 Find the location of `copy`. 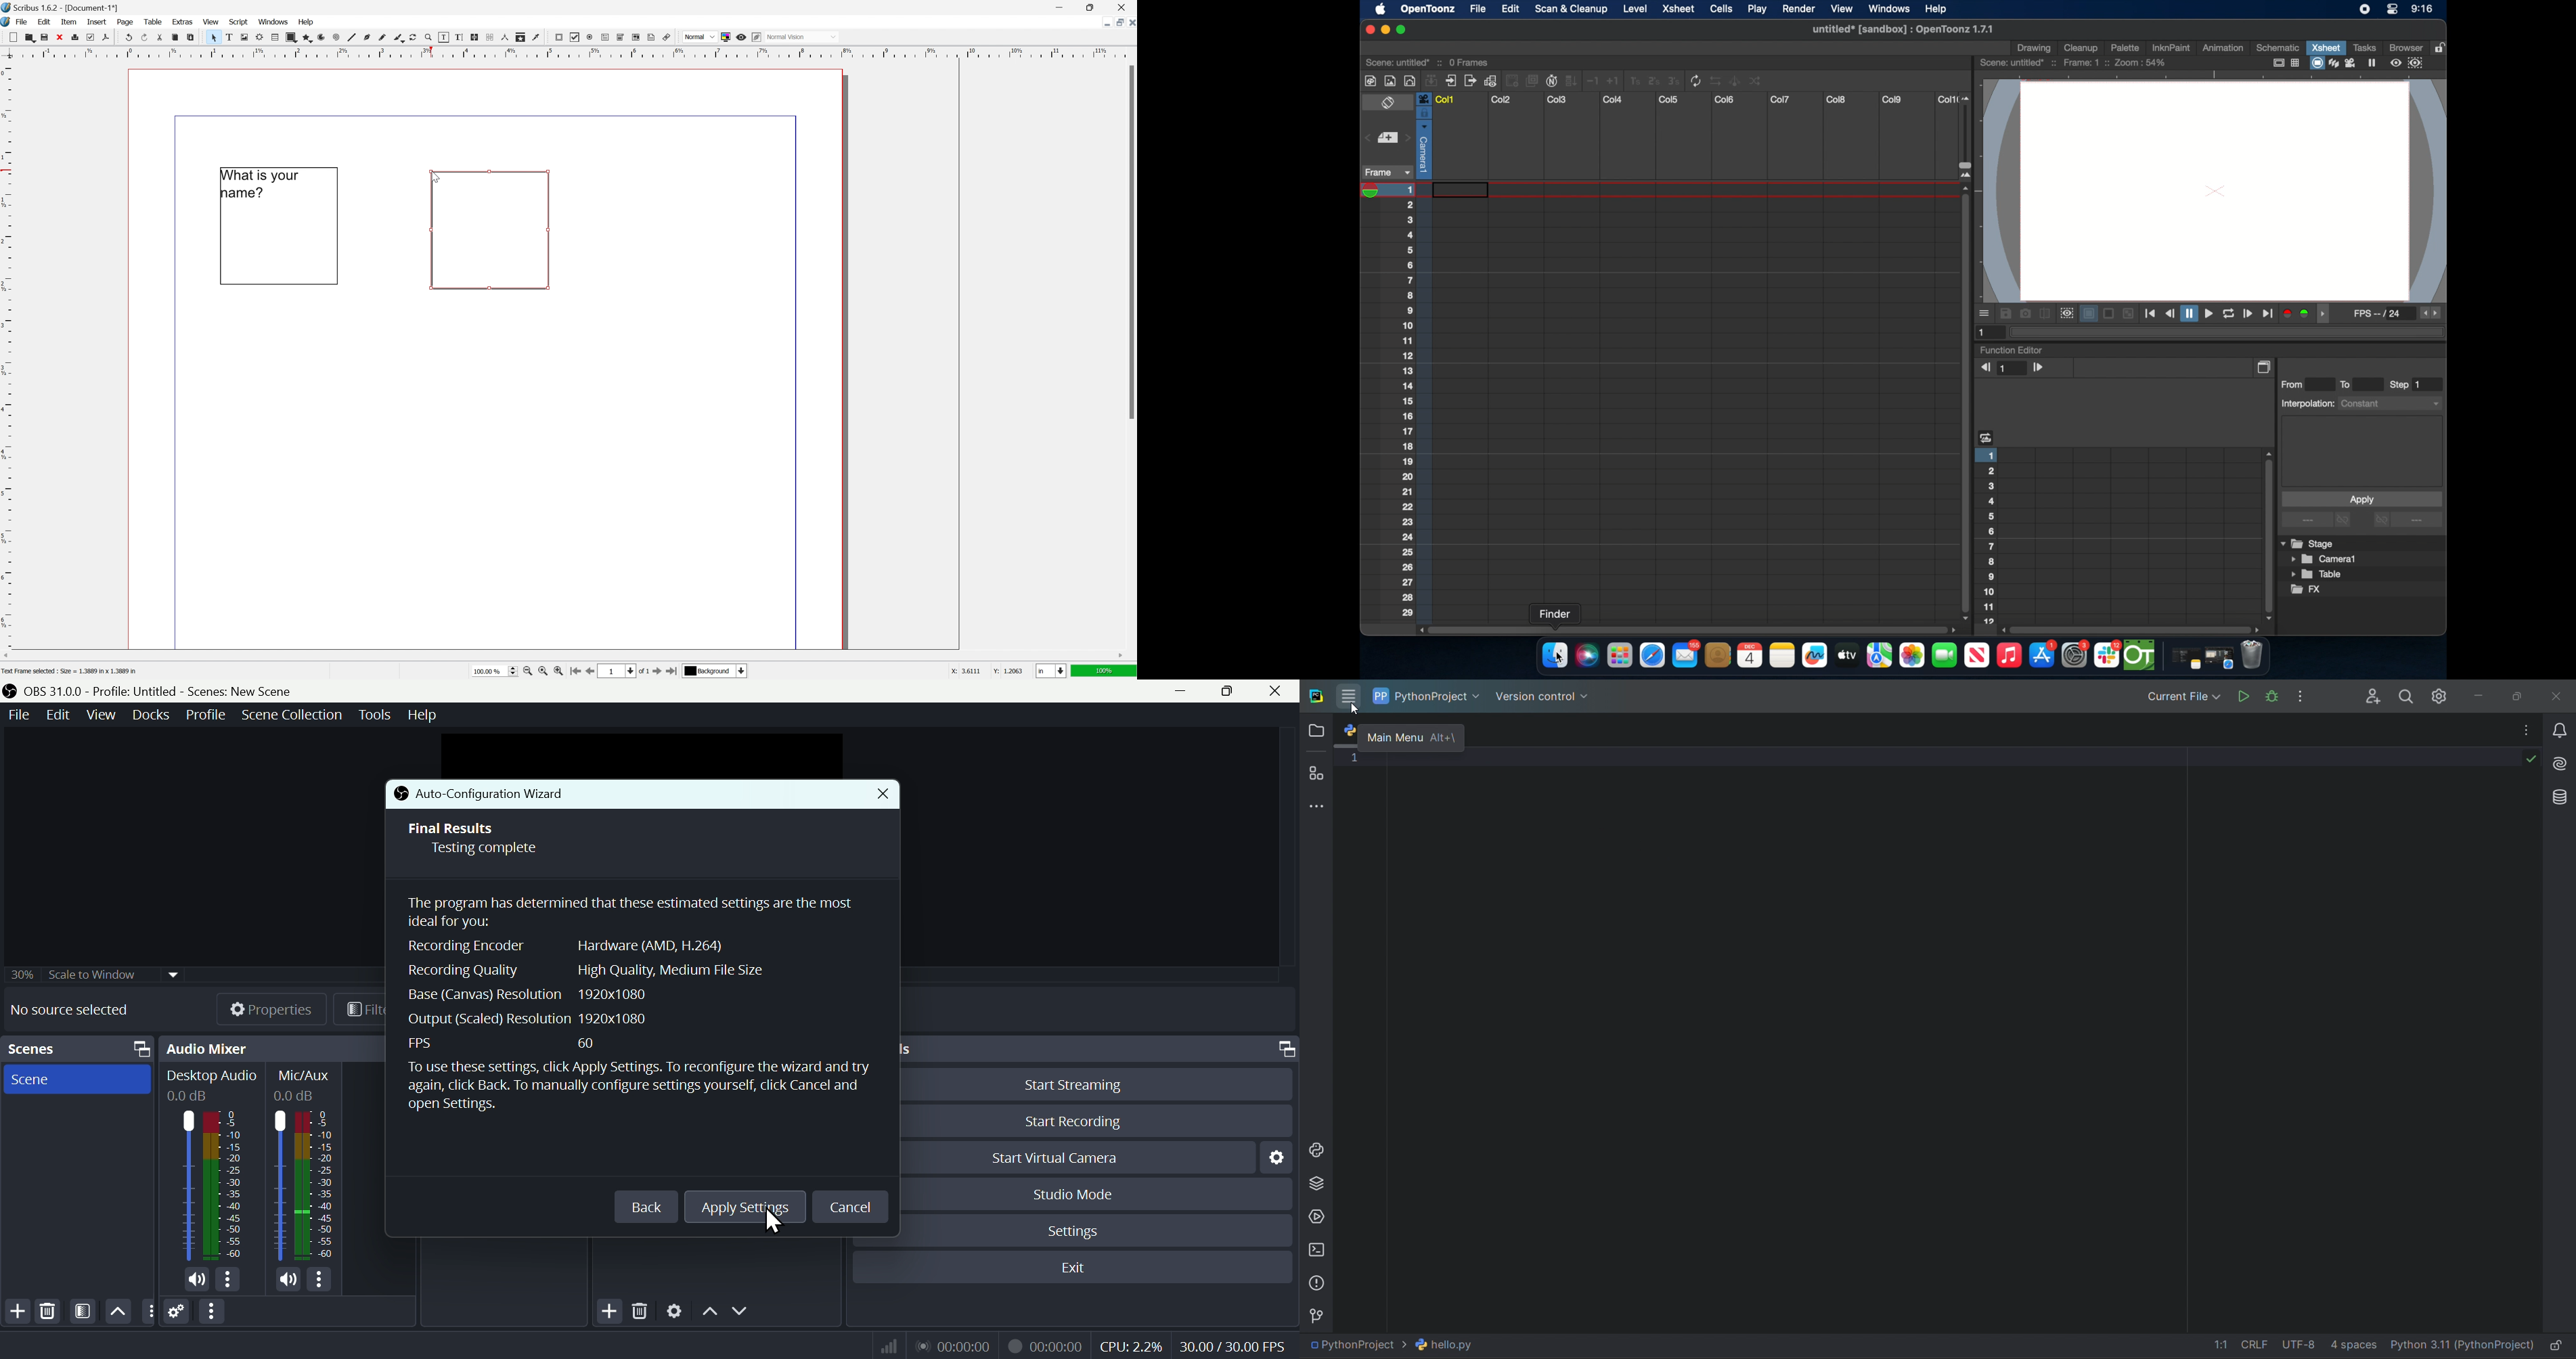

copy is located at coordinates (2266, 367).